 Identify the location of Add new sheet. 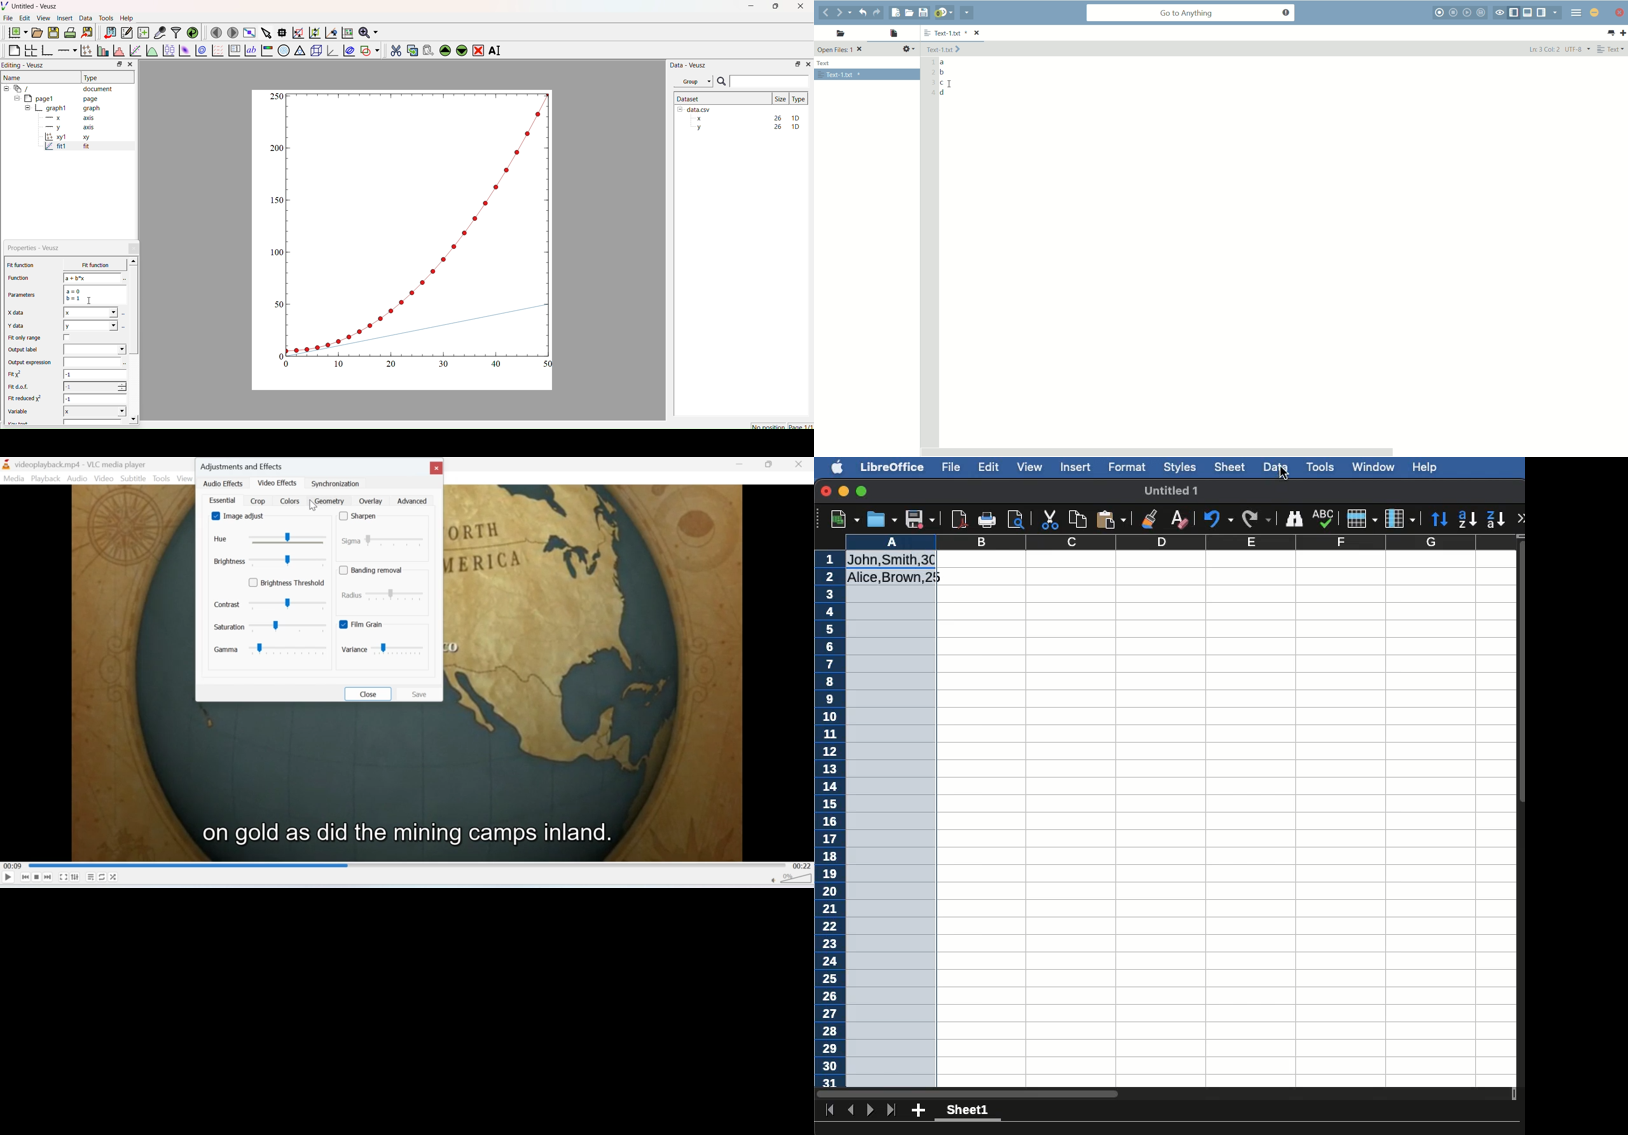
(917, 1111).